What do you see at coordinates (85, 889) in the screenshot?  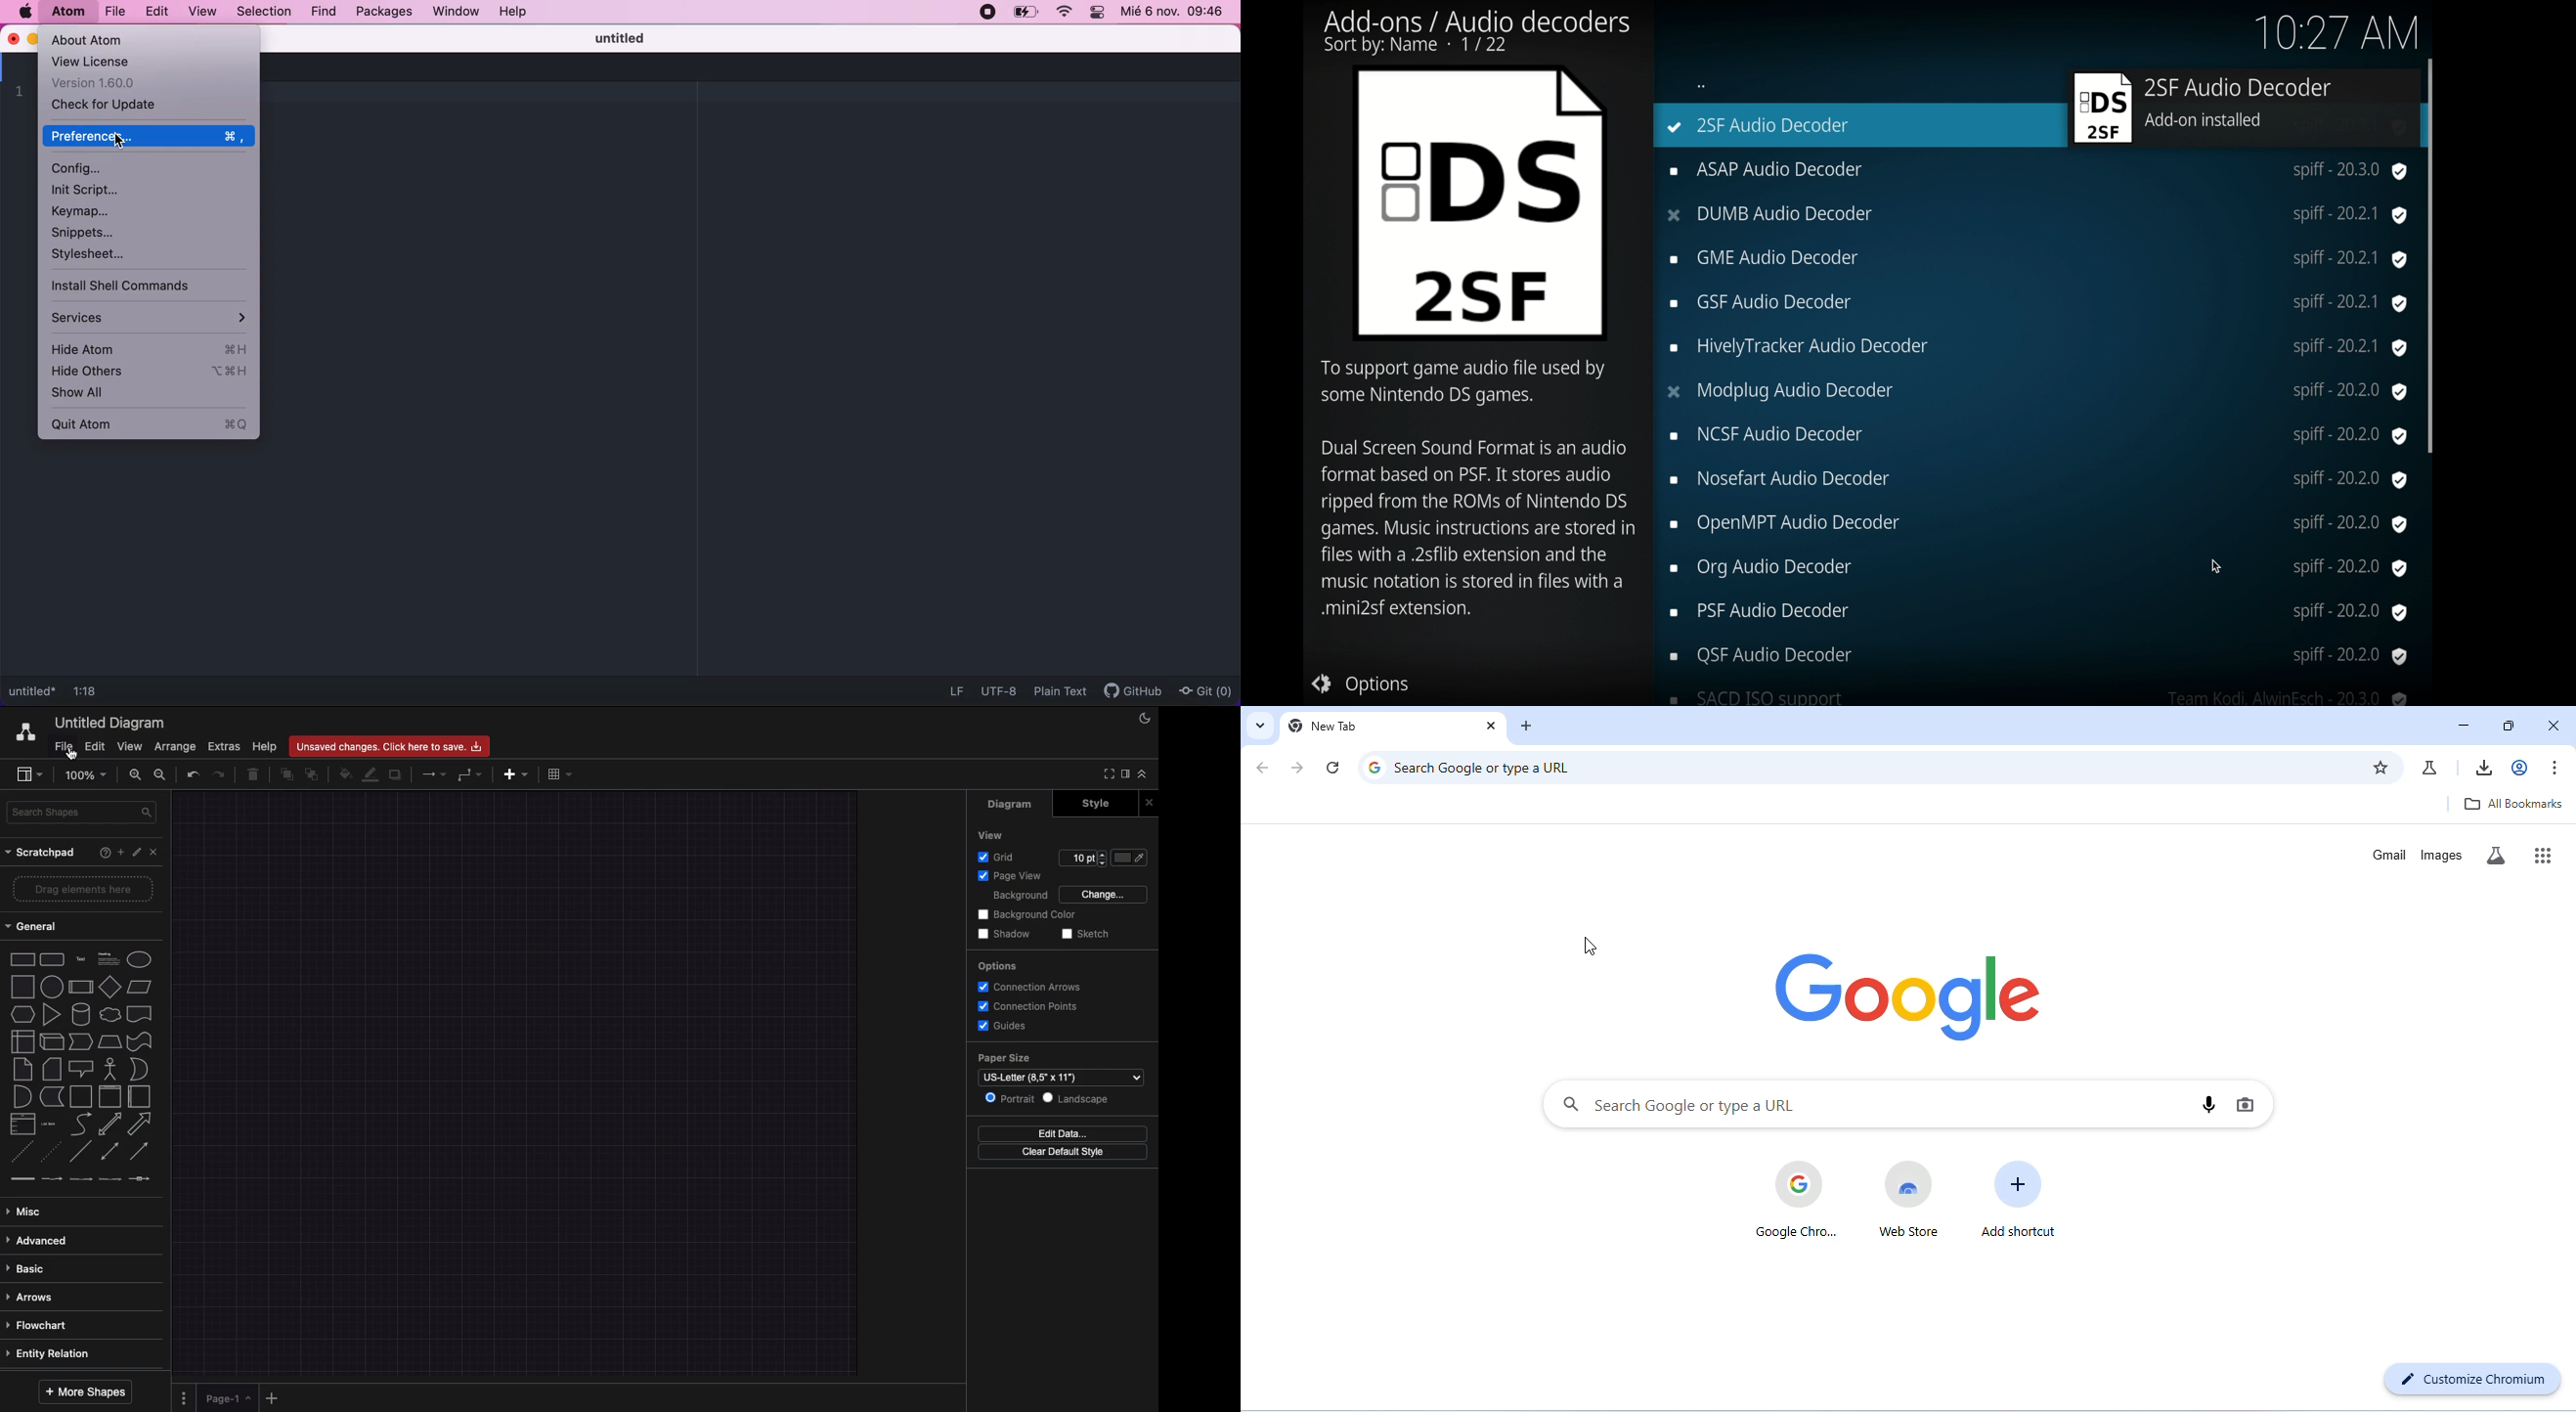 I see `Drag elements here` at bounding box center [85, 889].